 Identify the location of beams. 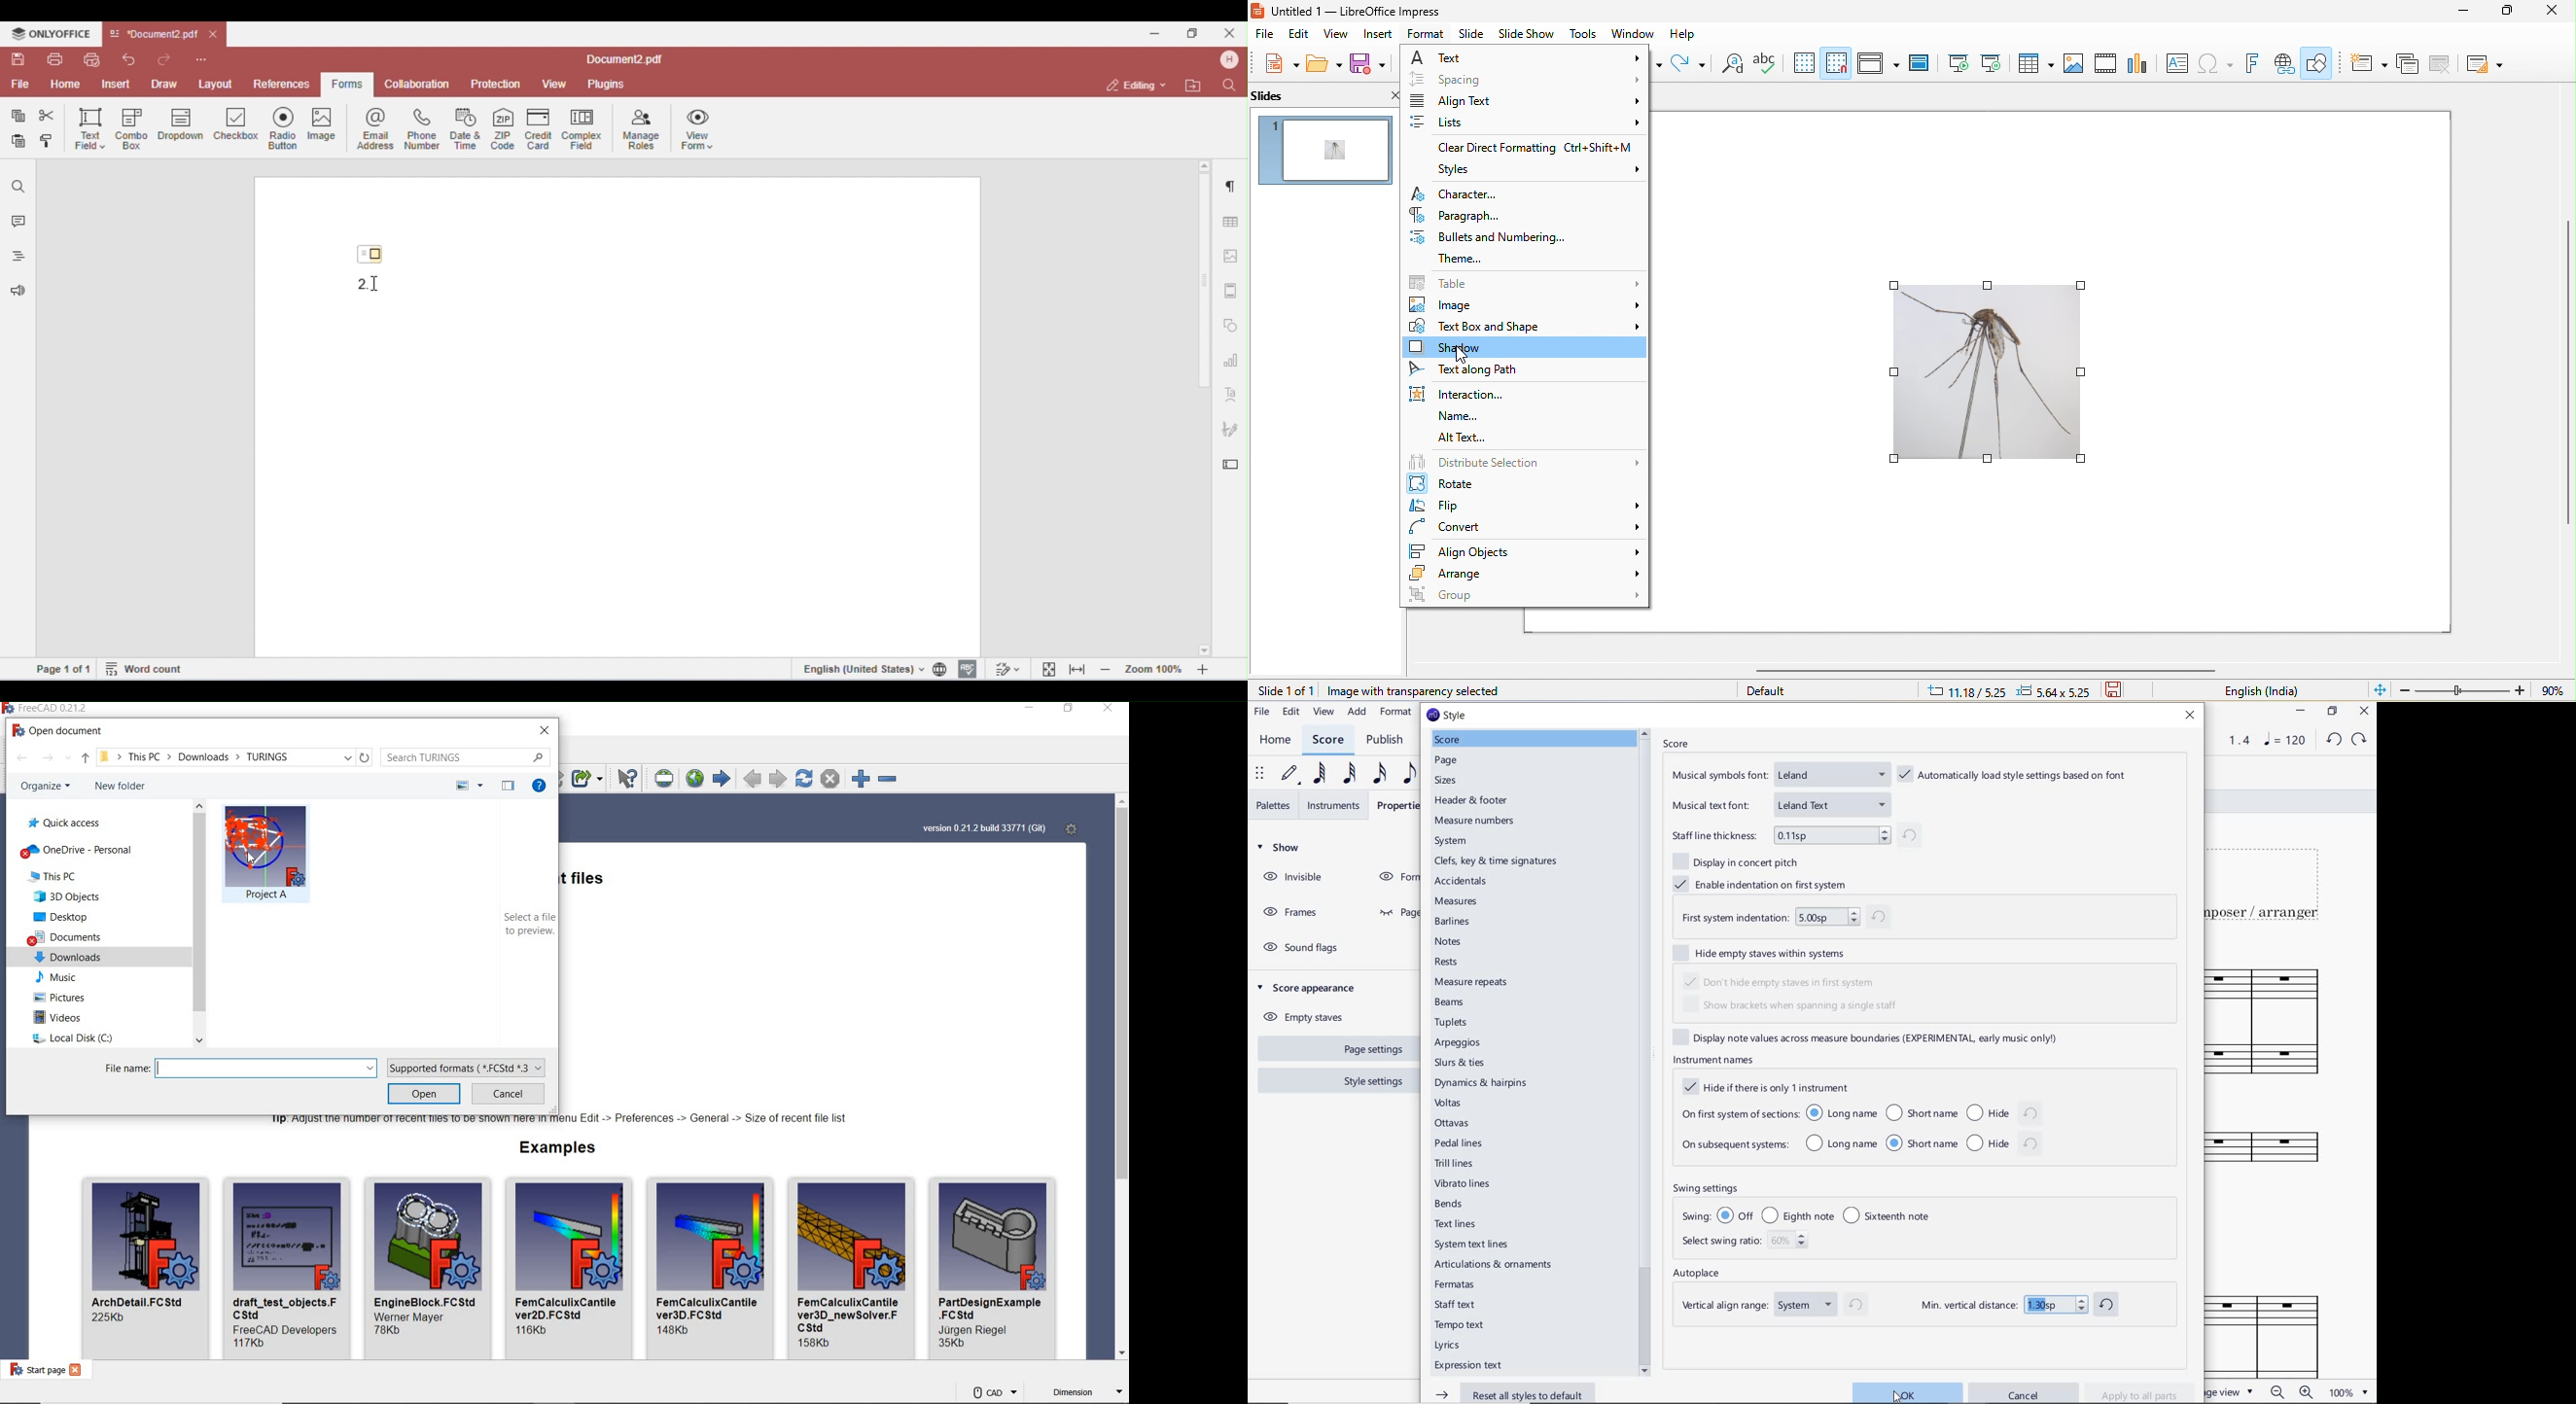
(1452, 1004).